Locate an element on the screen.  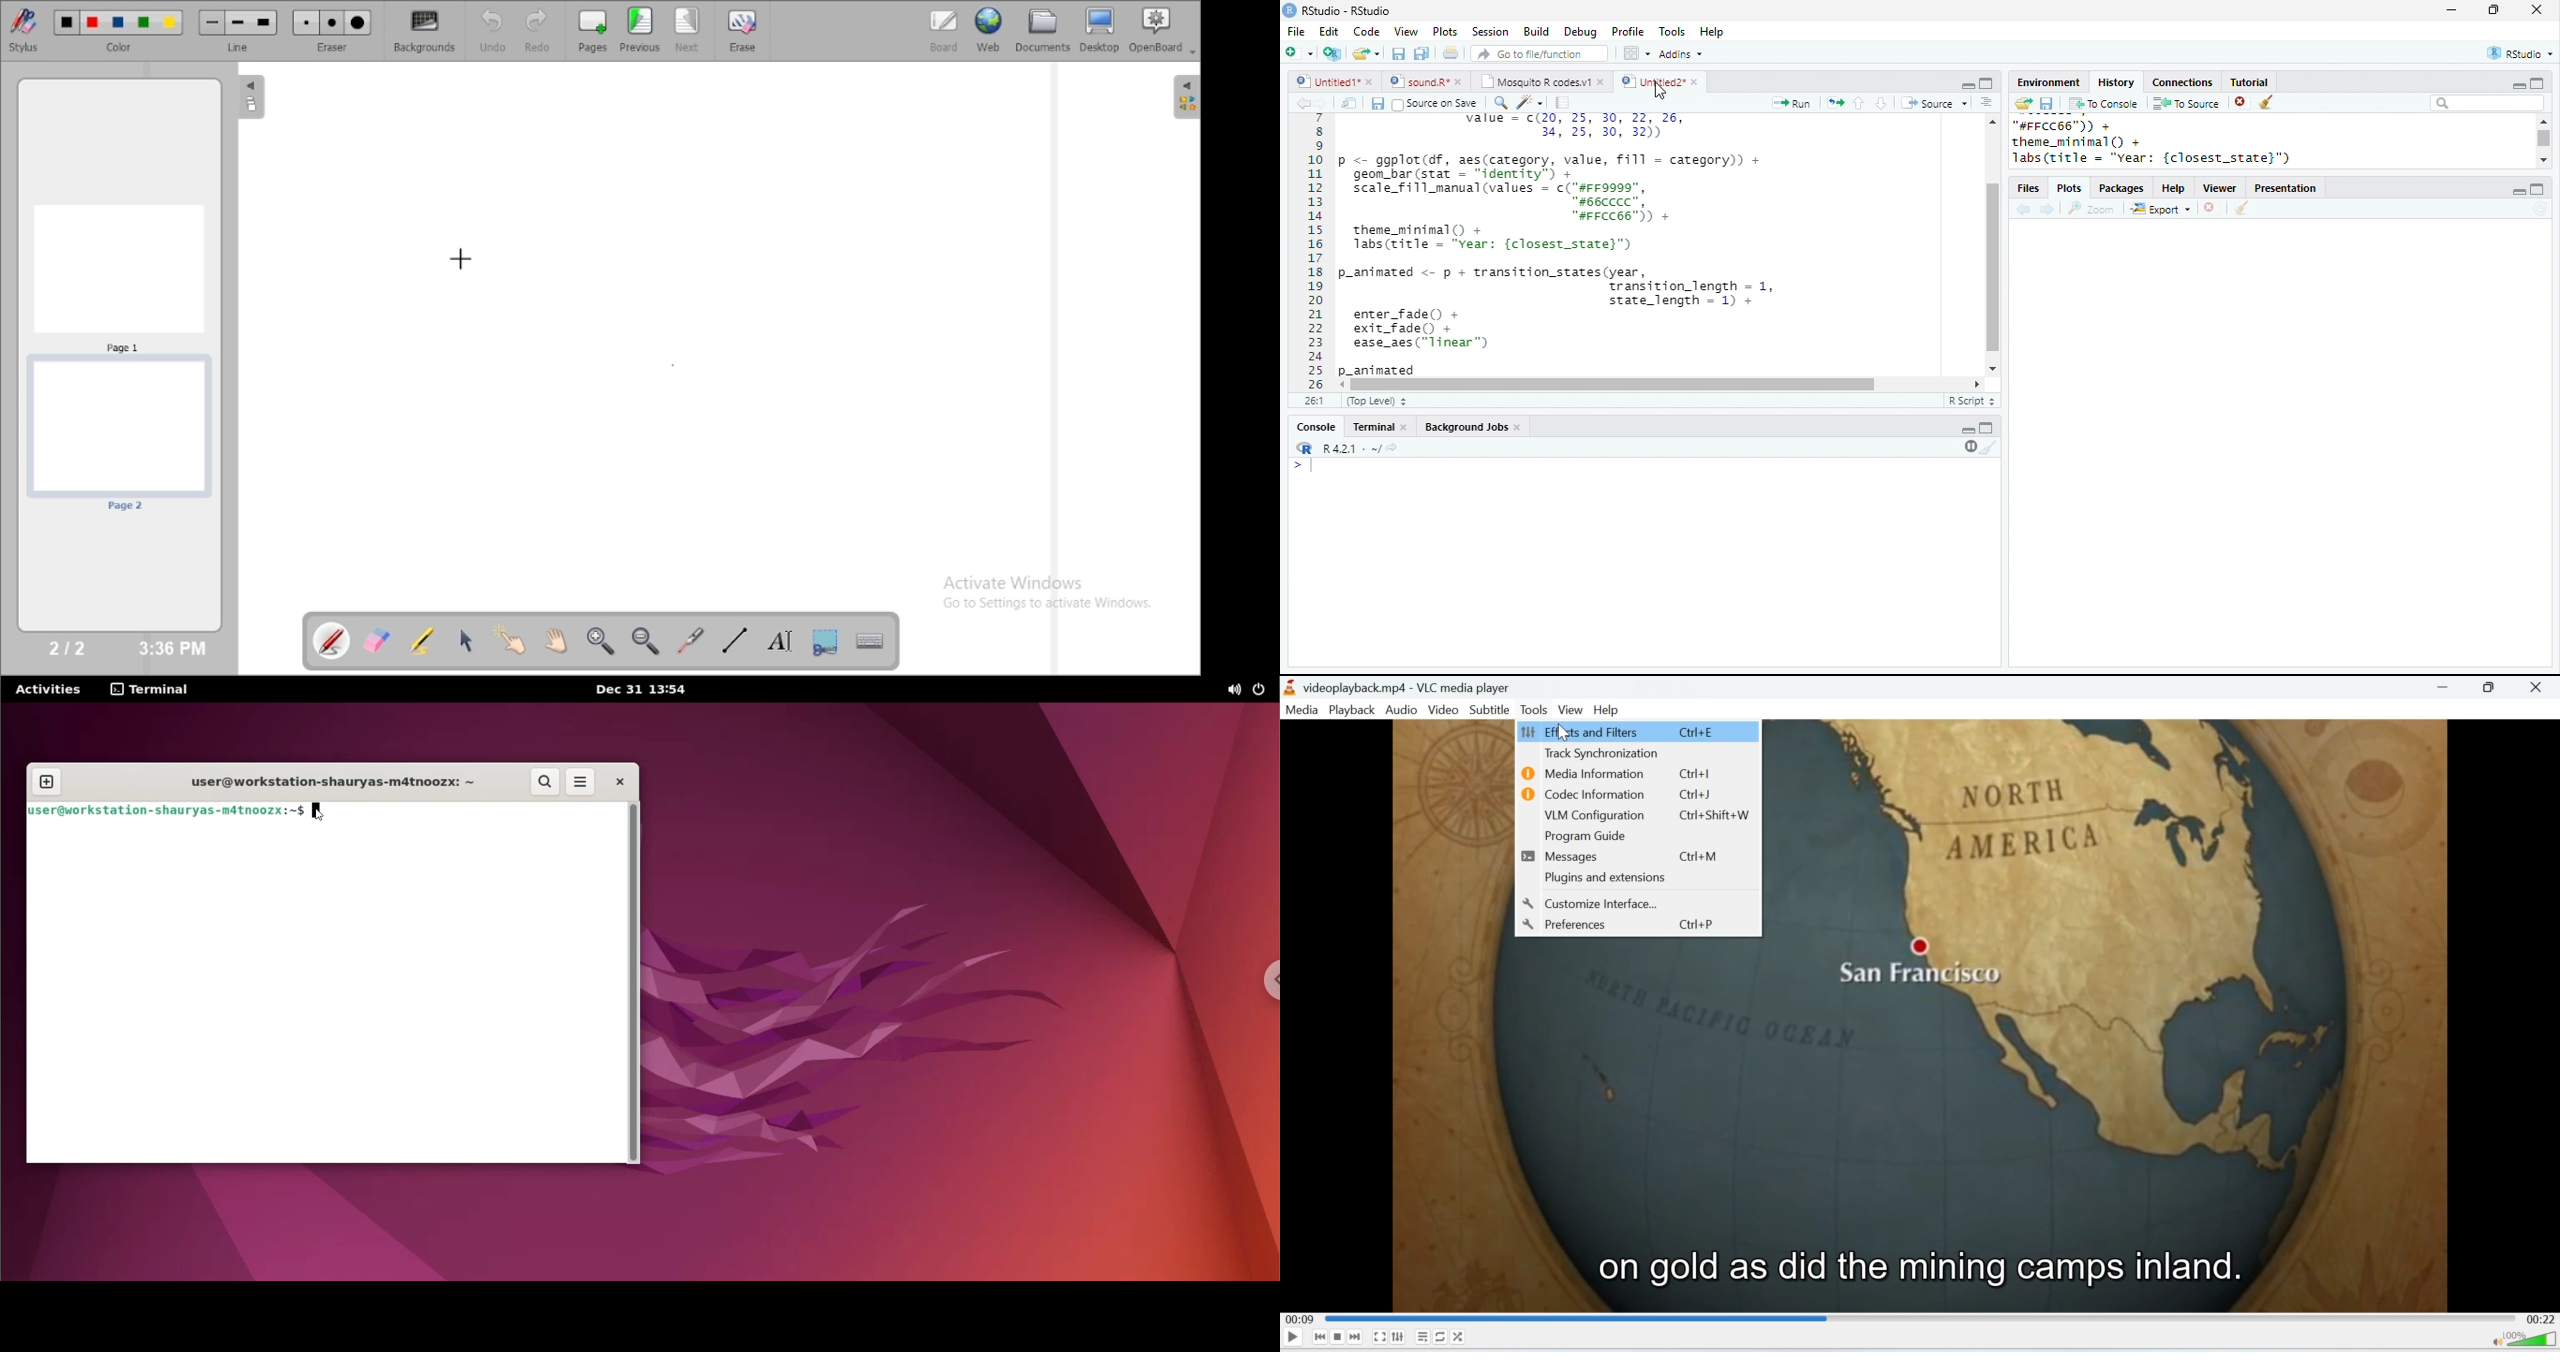
Loop is located at coordinates (1441, 1336).